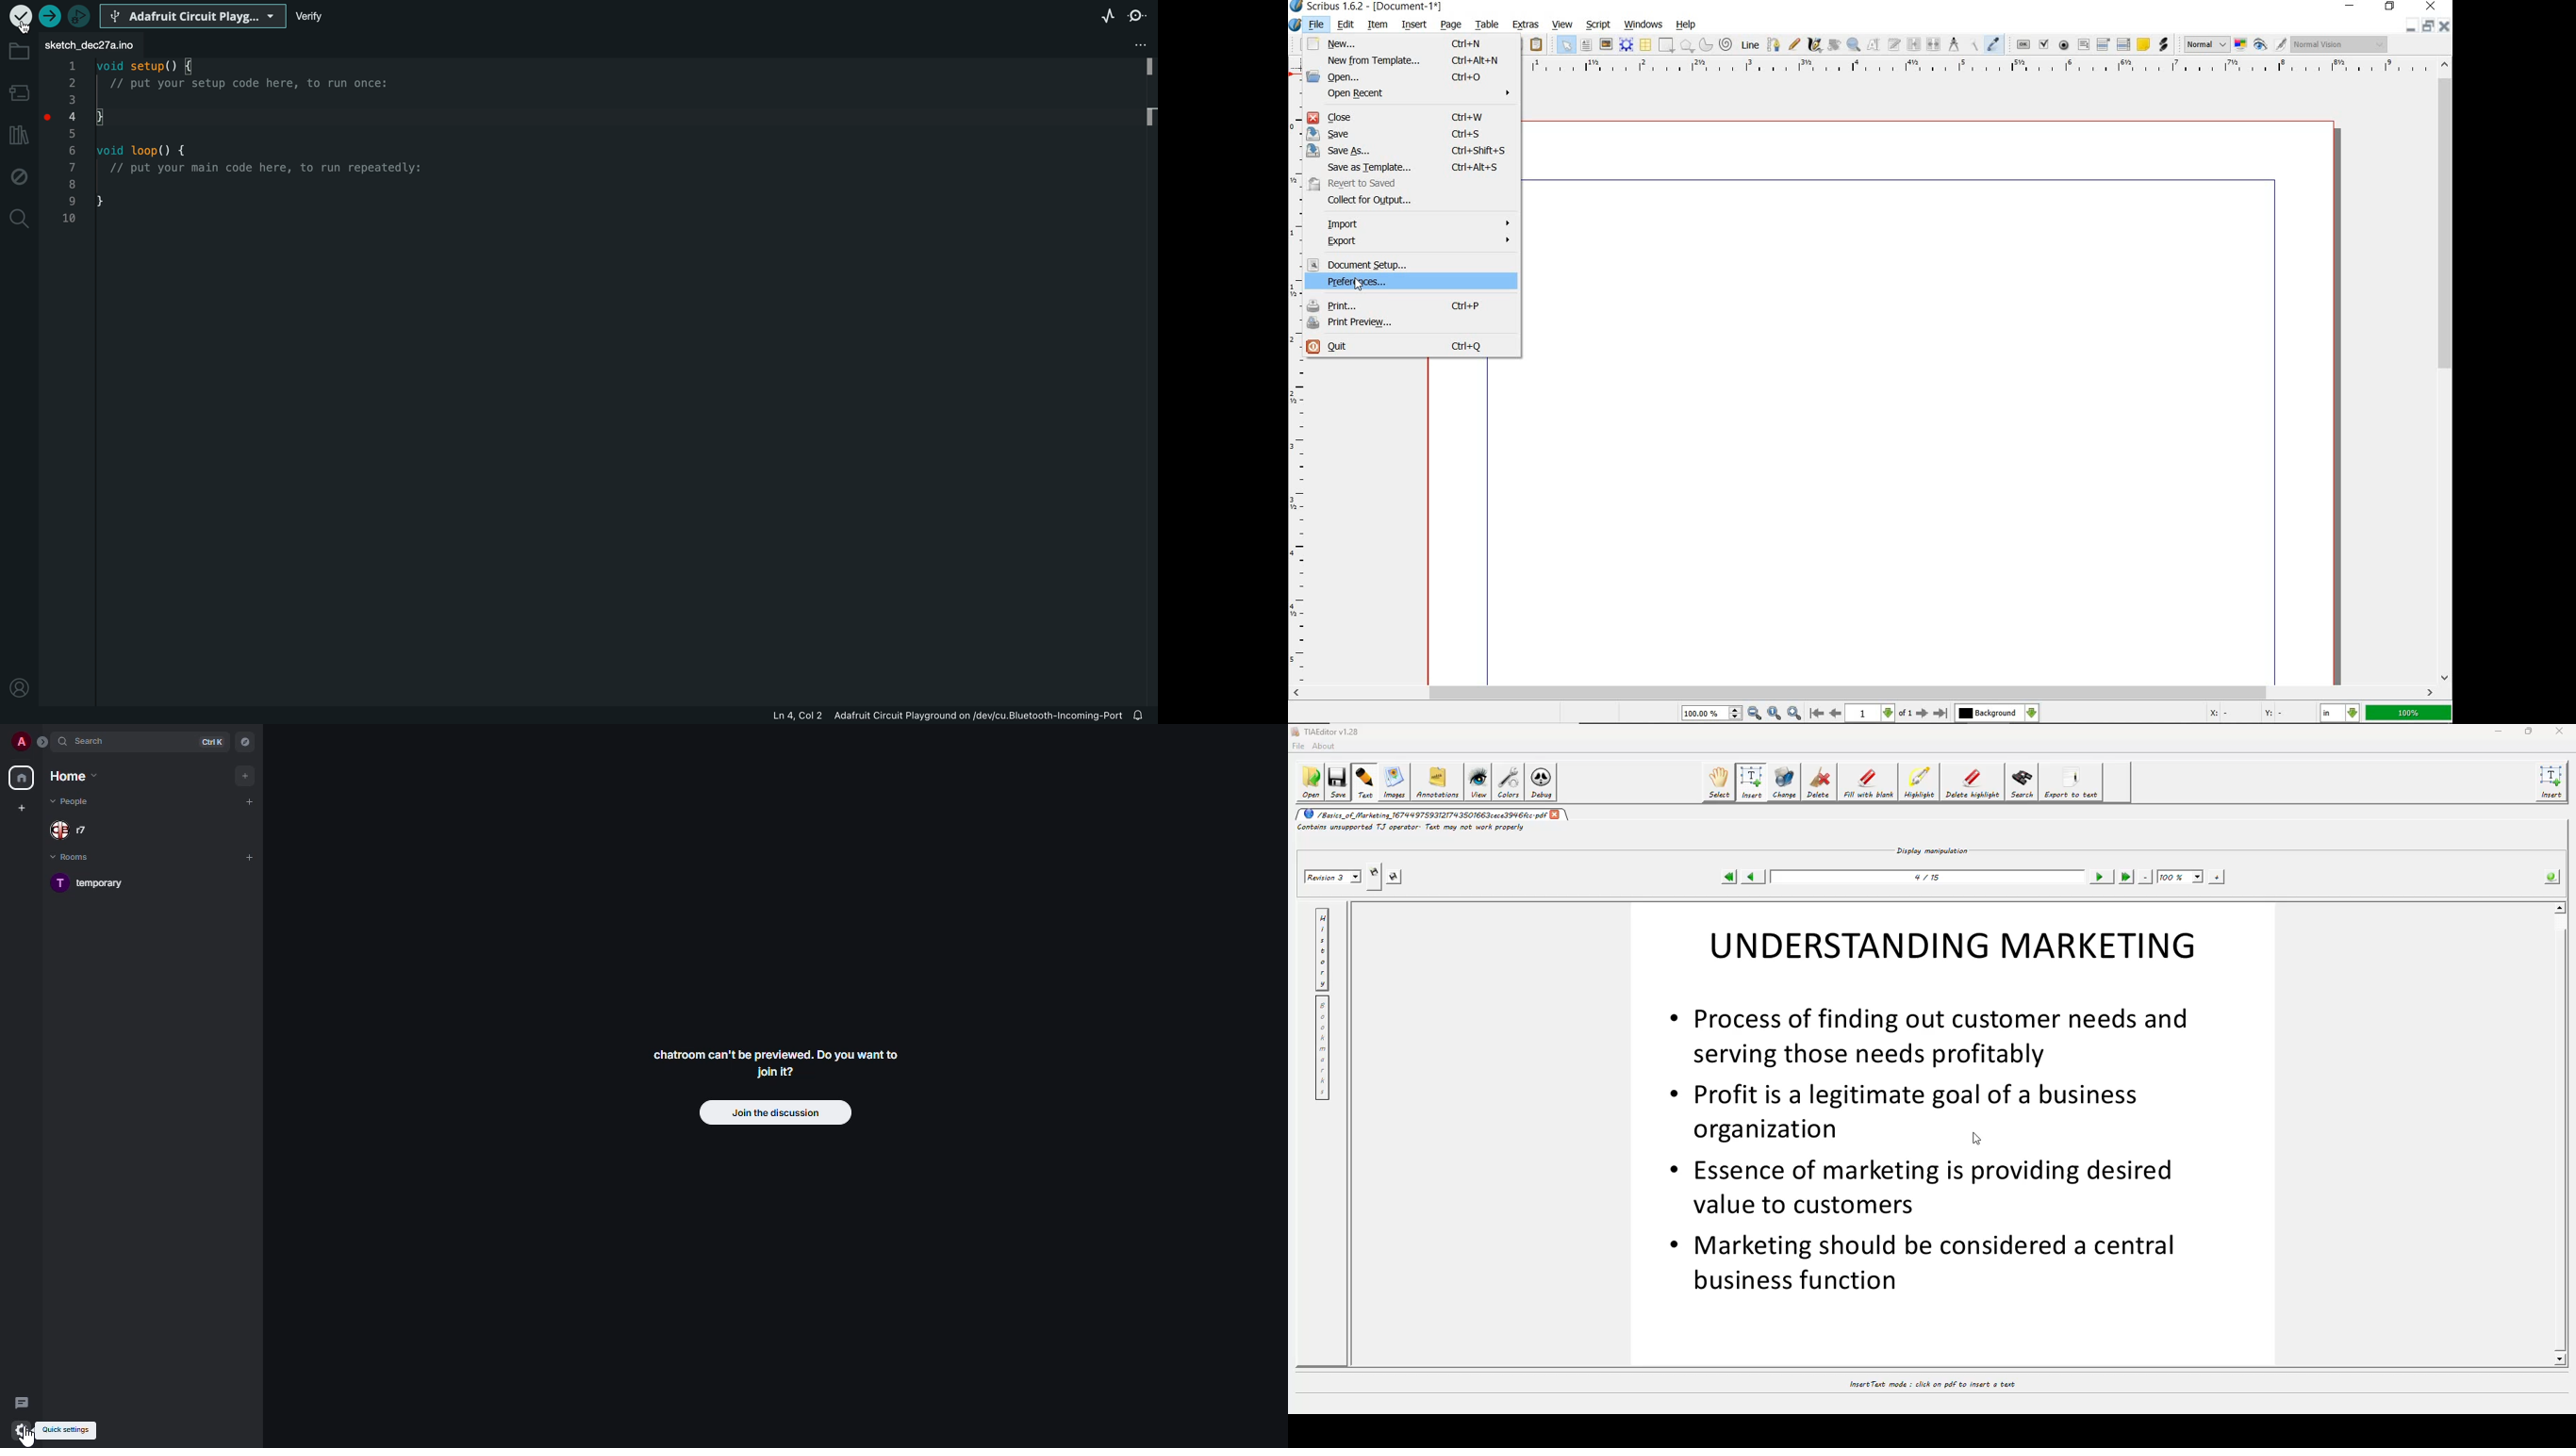 The height and width of the screenshot is (1456, 2576). I want to click on shape, so click(1667, 45).